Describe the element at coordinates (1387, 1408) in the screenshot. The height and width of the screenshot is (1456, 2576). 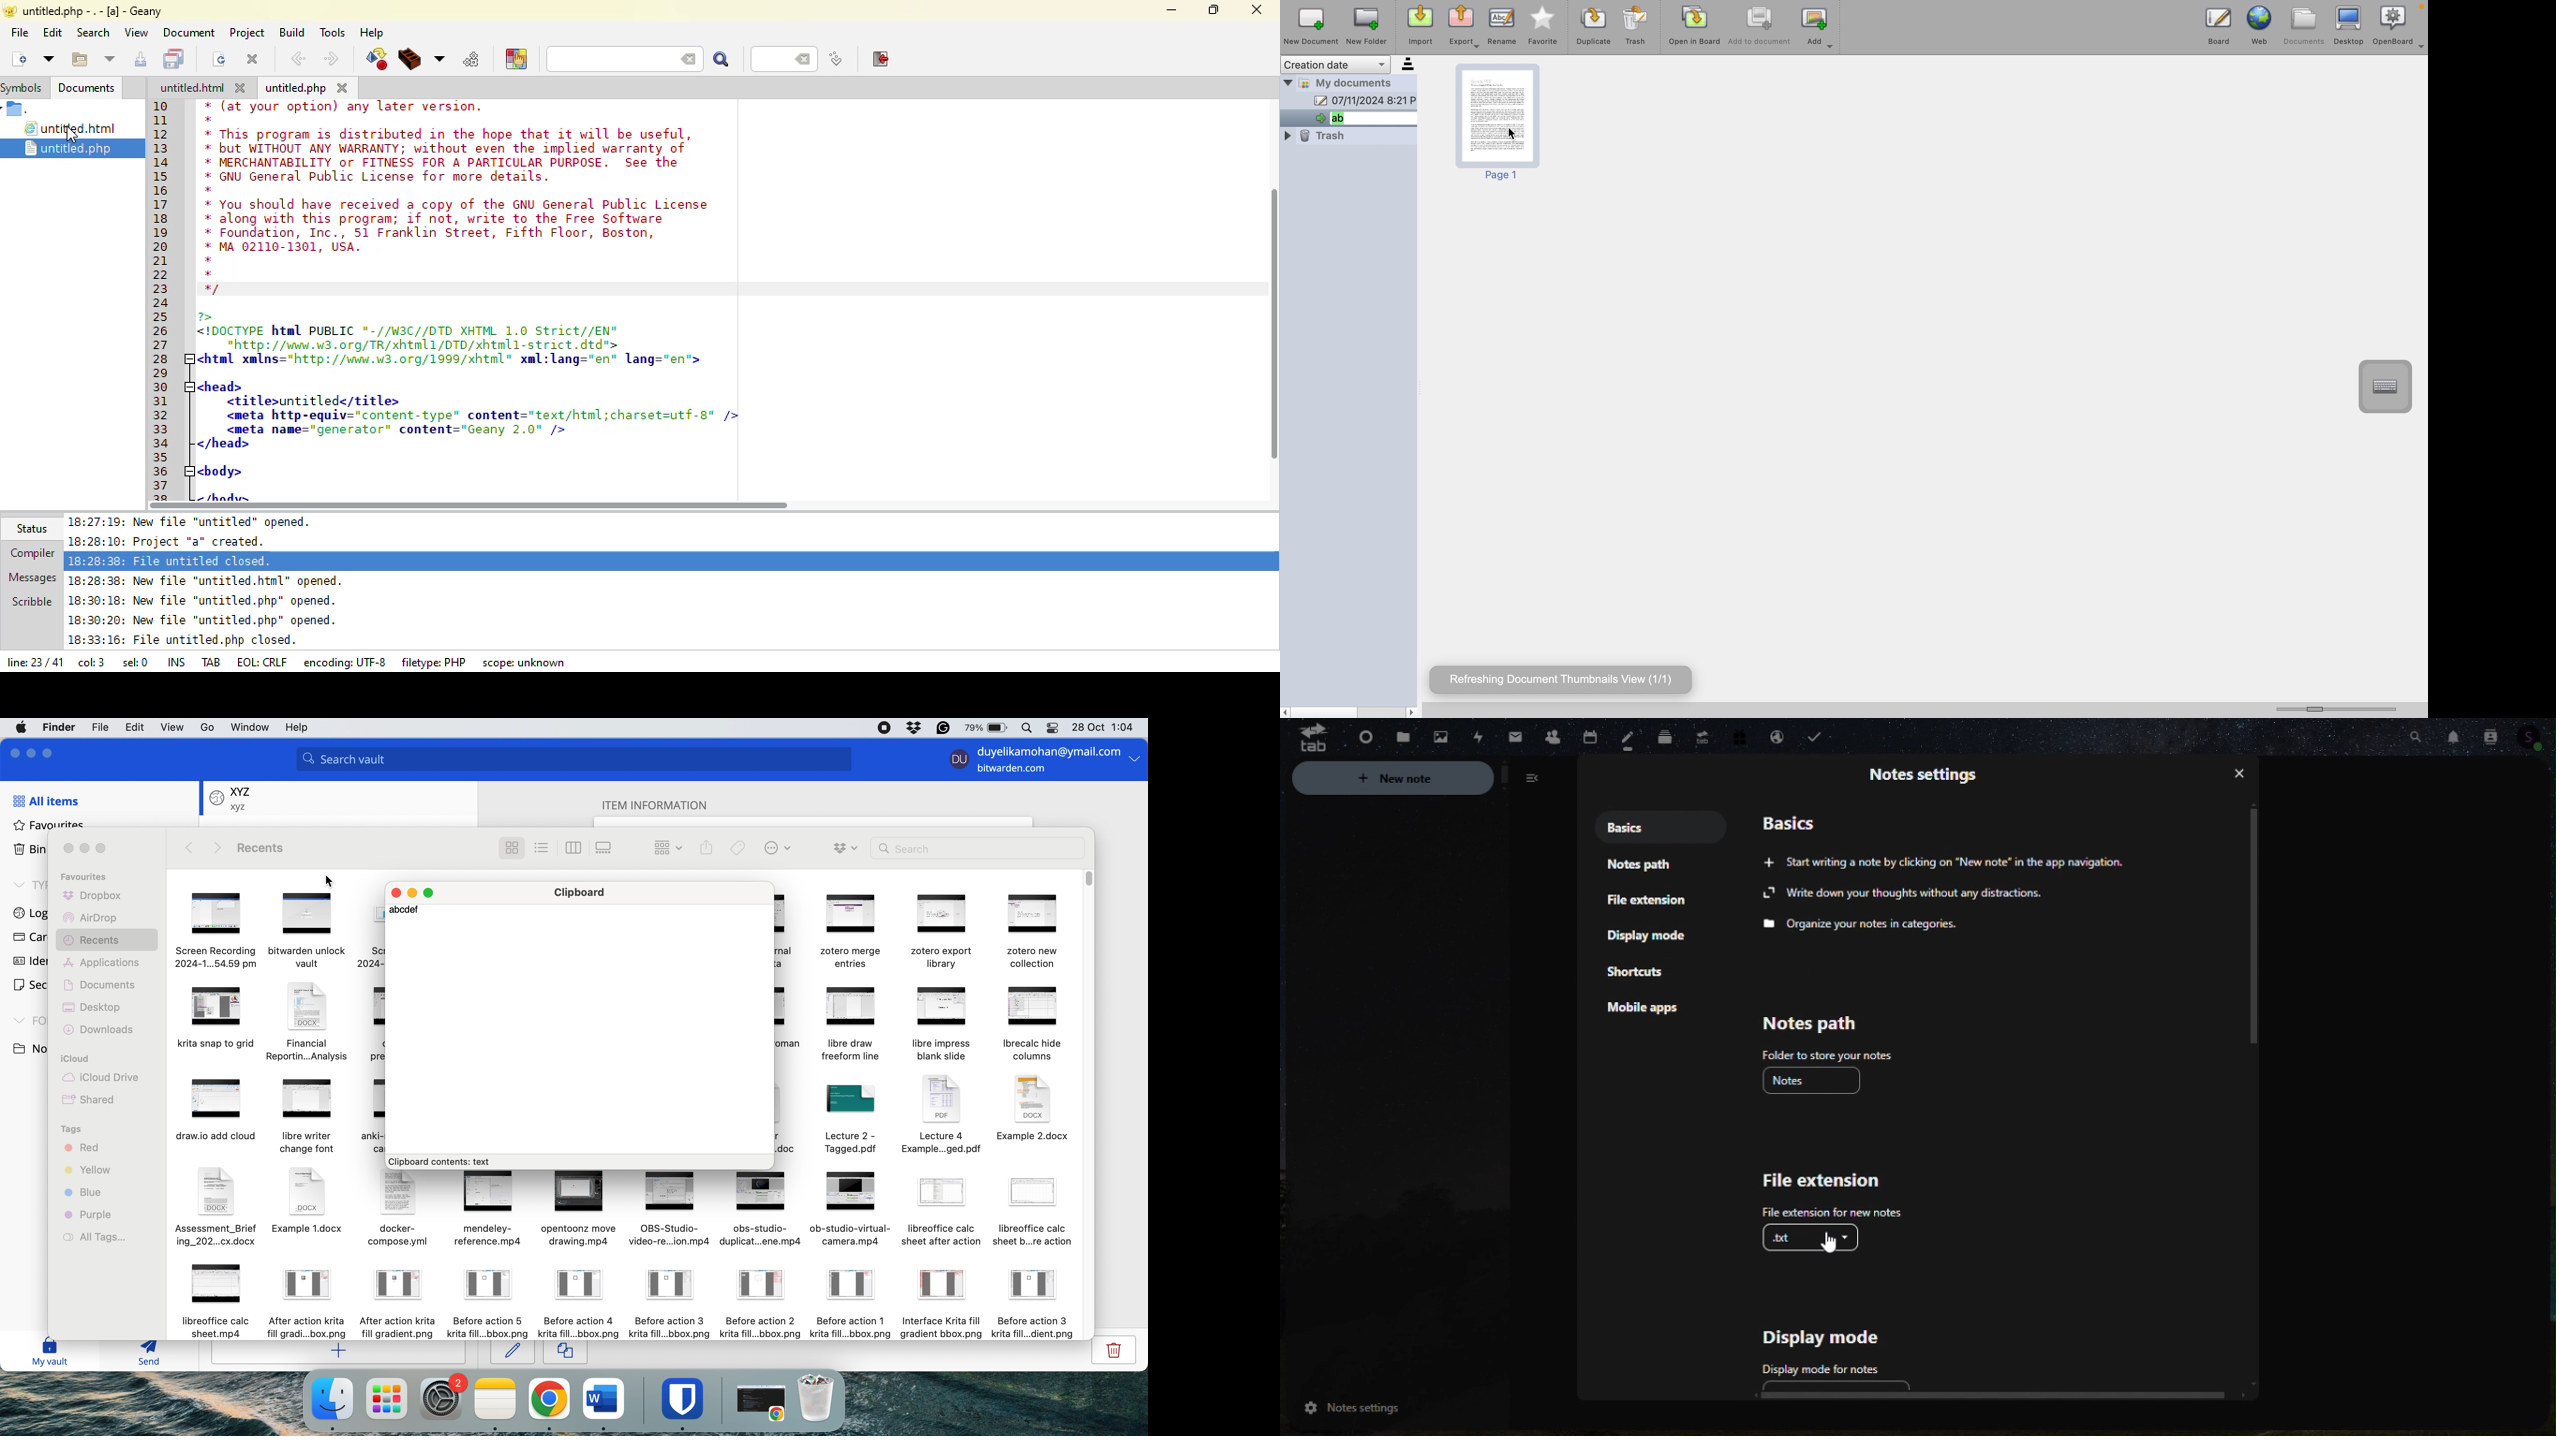
I see `Notes Settings` at that location.